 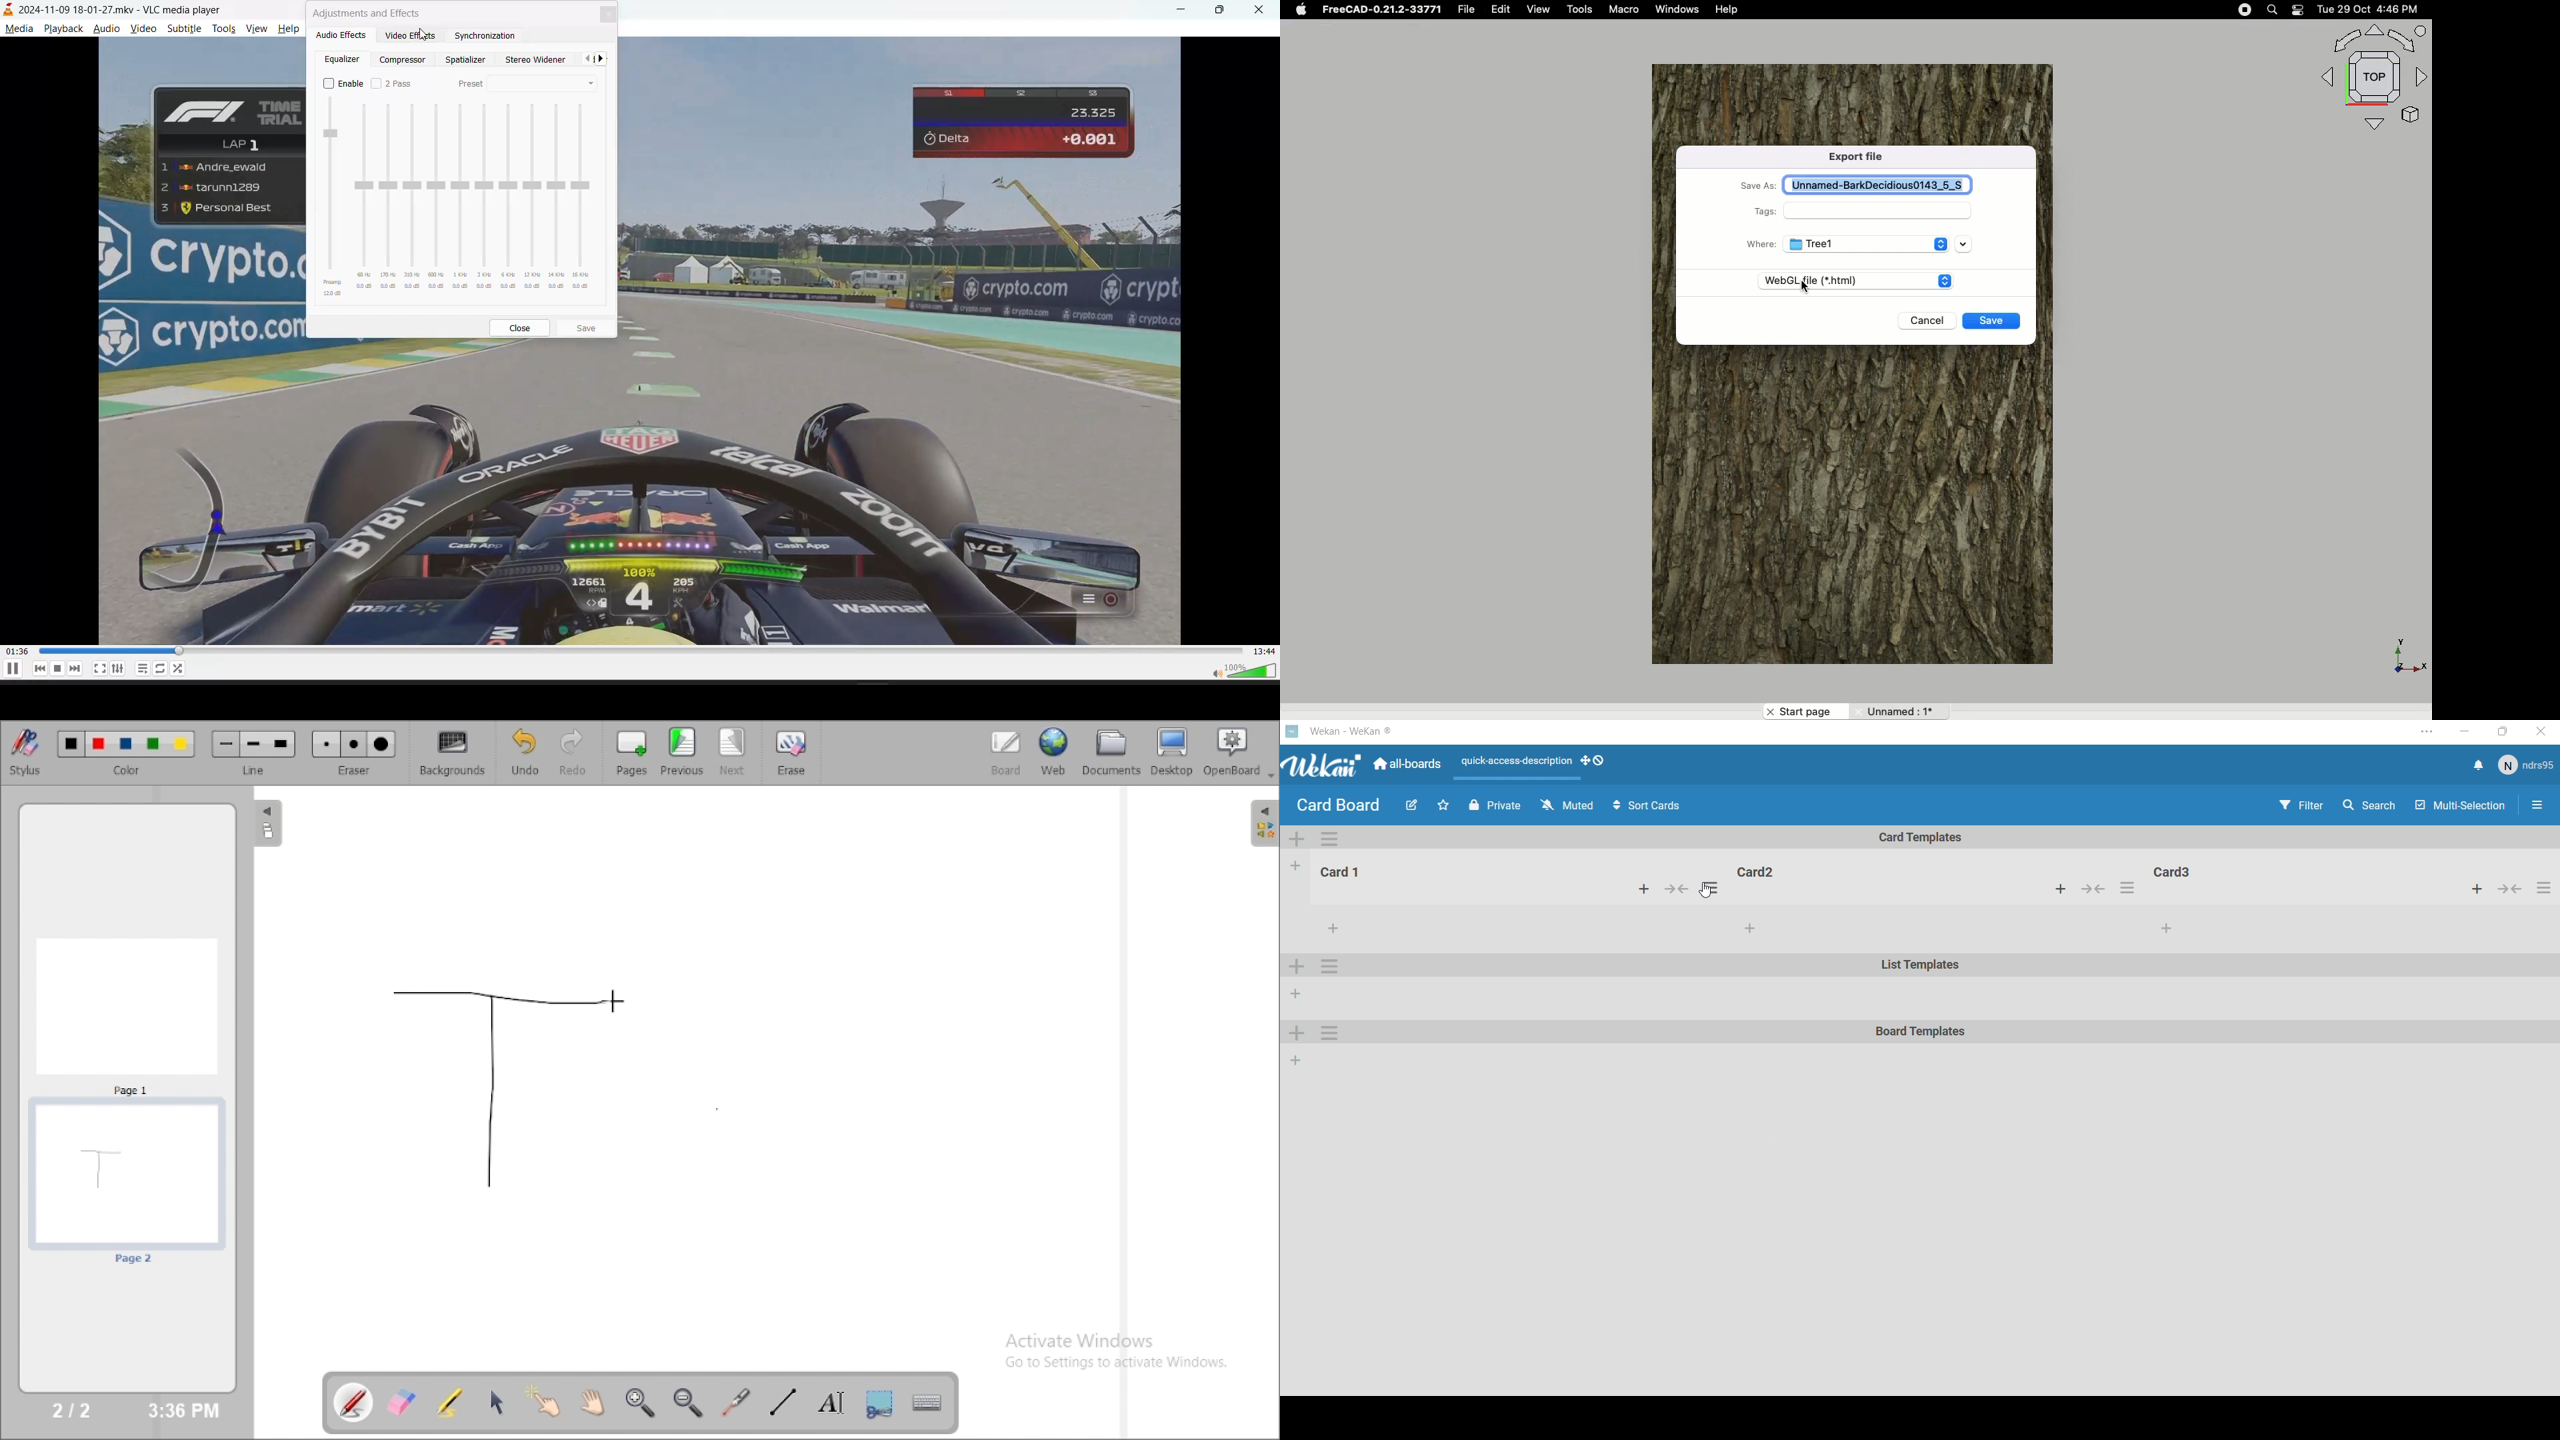 What do you see at coordinates (1680, 889) in the screenshot?
I see `collapse` at bounding box center [1680, 889].